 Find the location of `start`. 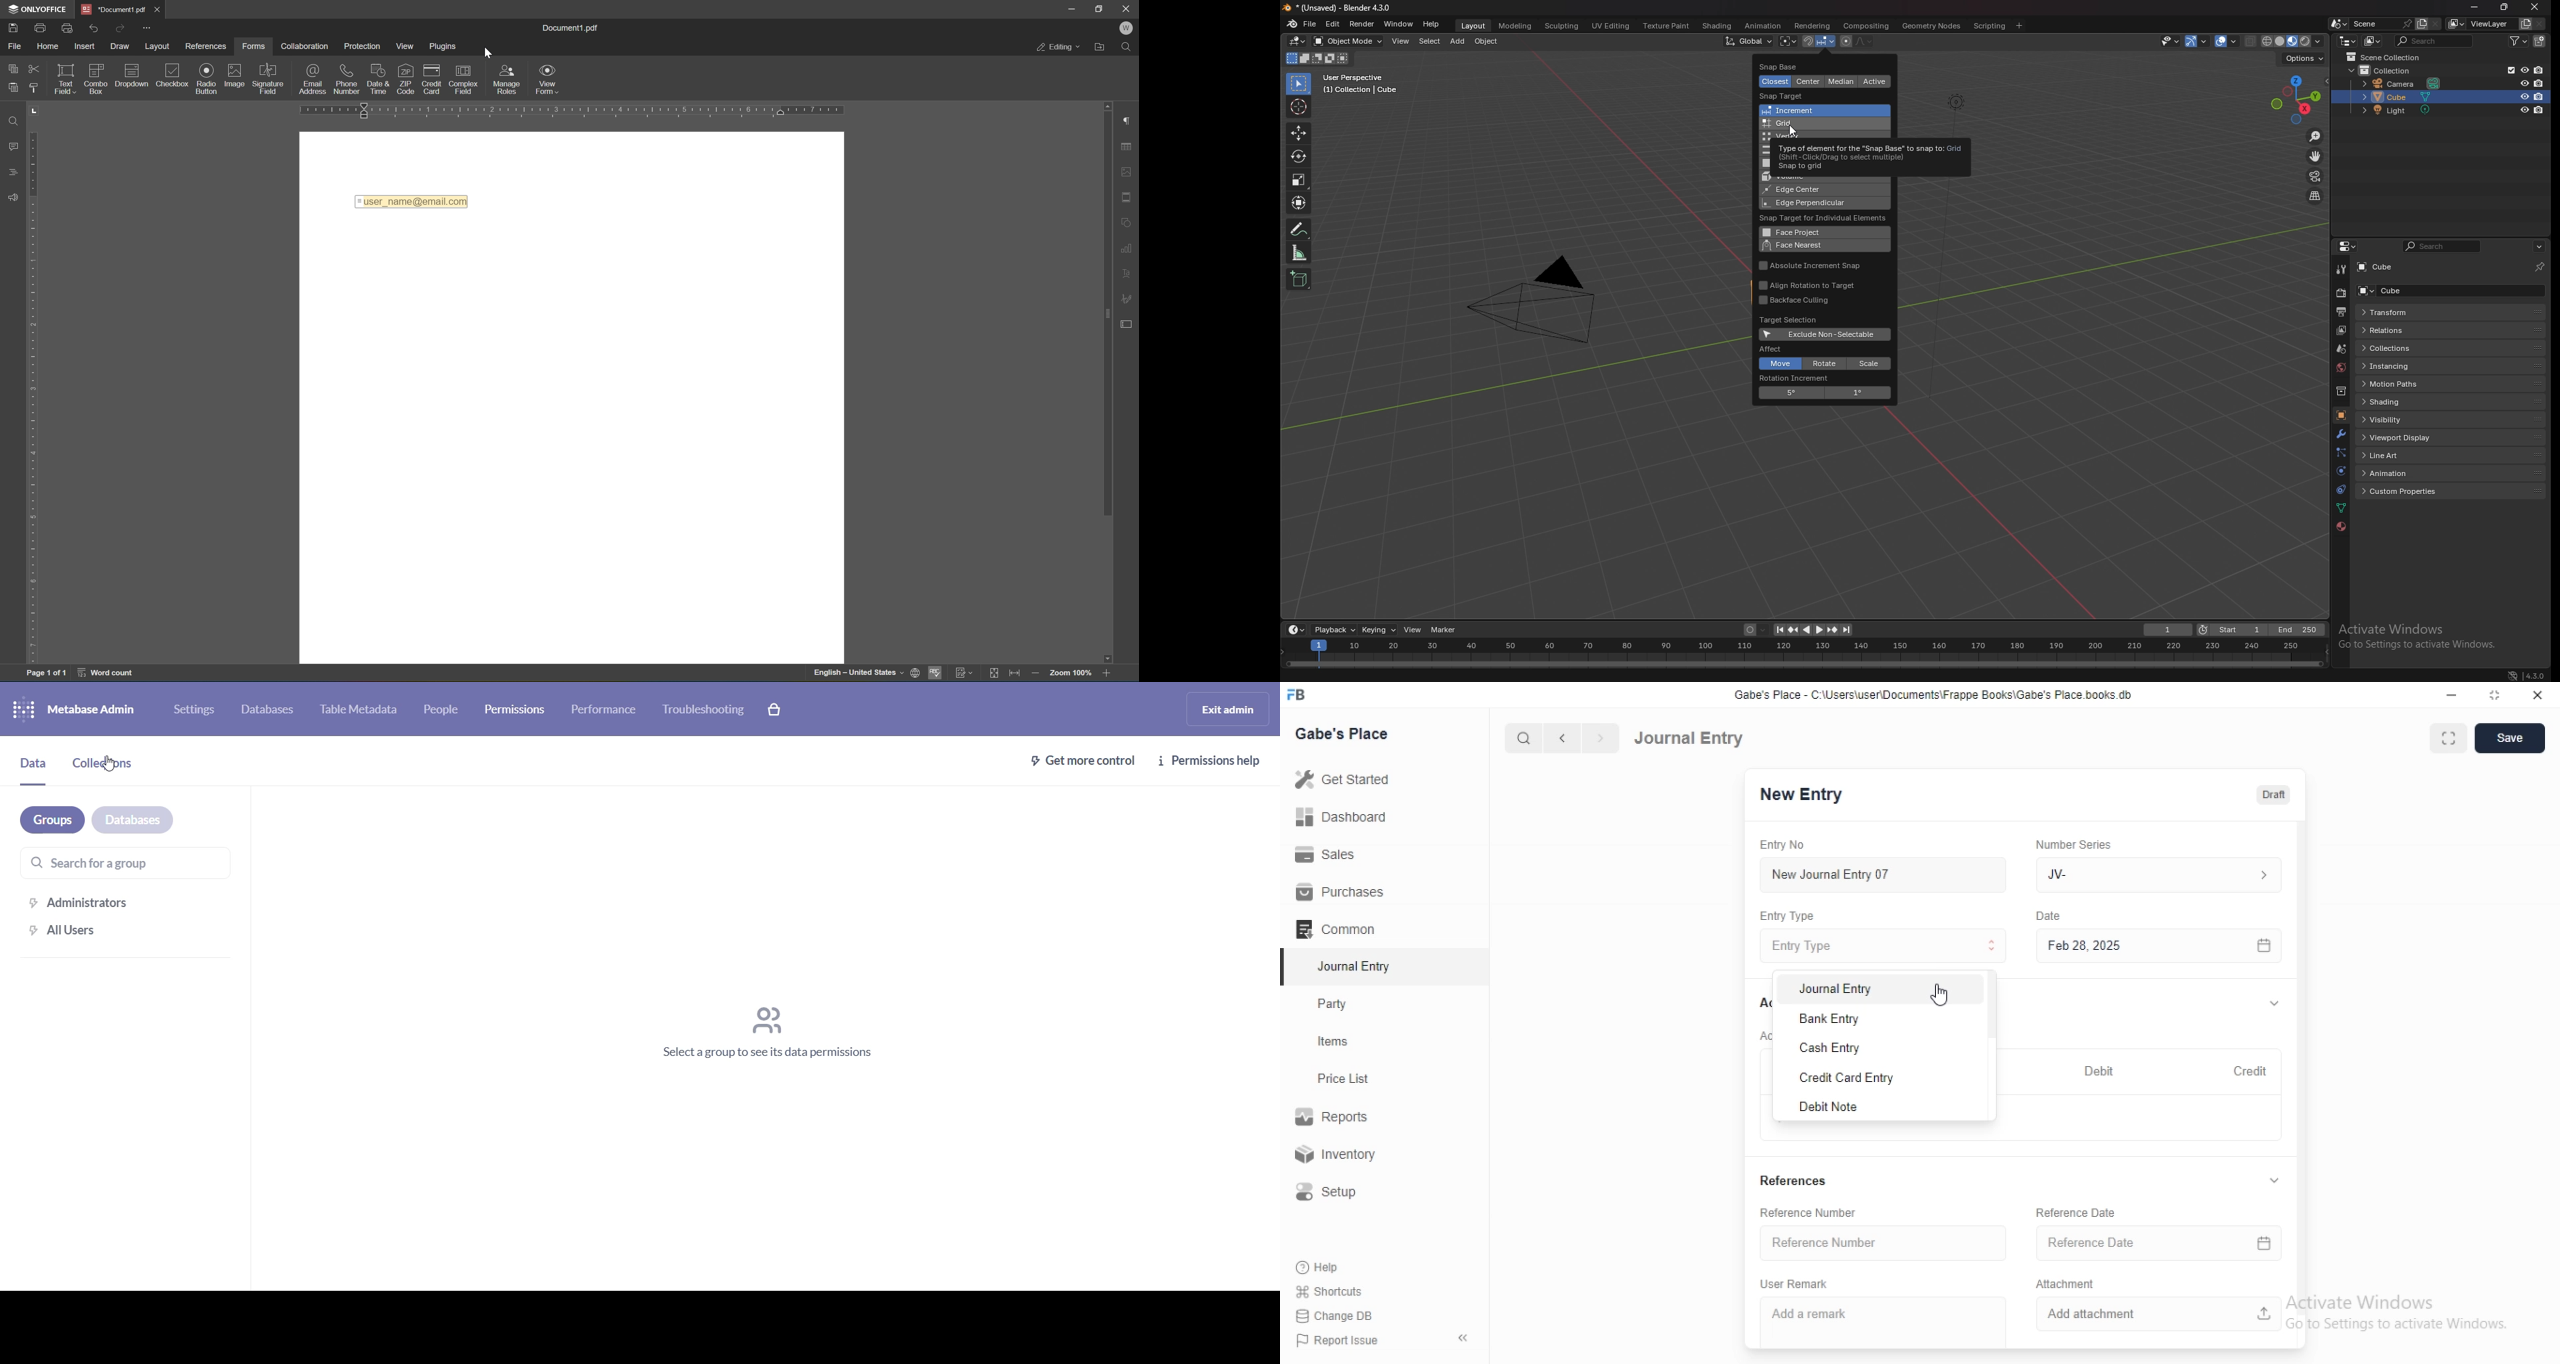

start is located at coordinates (2231, 630).